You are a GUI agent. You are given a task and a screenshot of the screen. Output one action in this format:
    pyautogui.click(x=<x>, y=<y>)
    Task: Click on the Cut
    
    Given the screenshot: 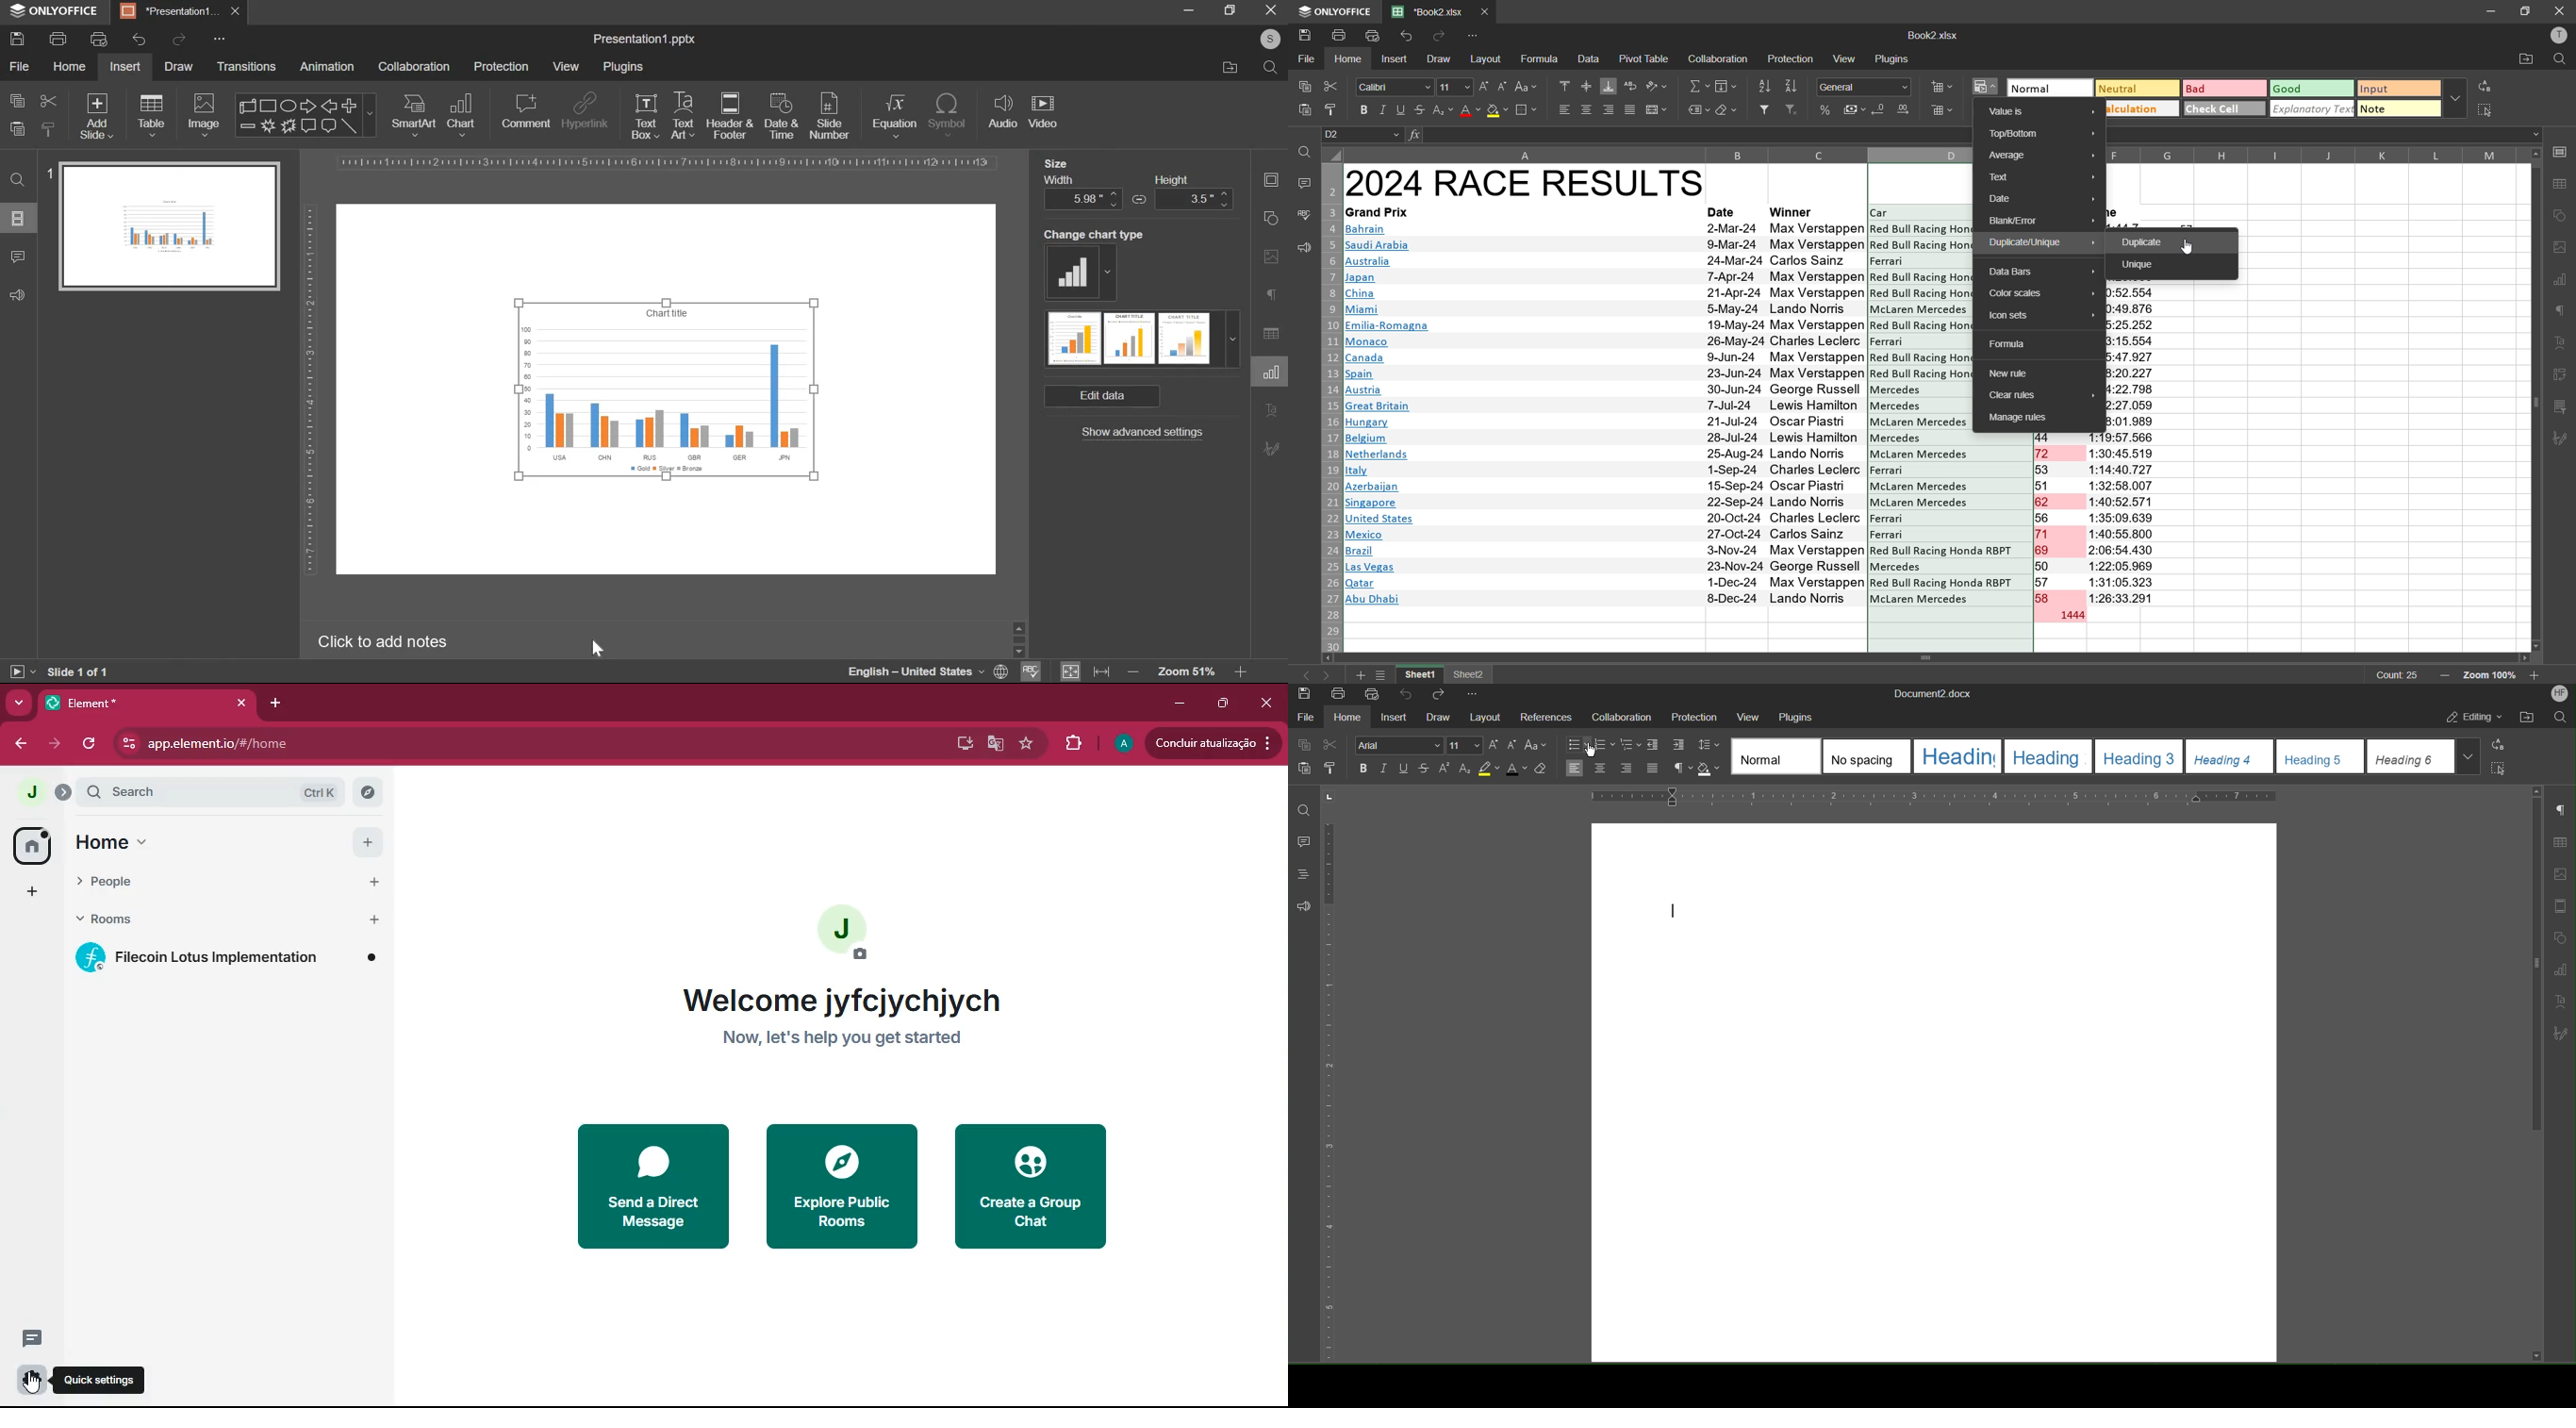 What is the action you would take?
    pyautogui.click(x=1336, y=744)
    